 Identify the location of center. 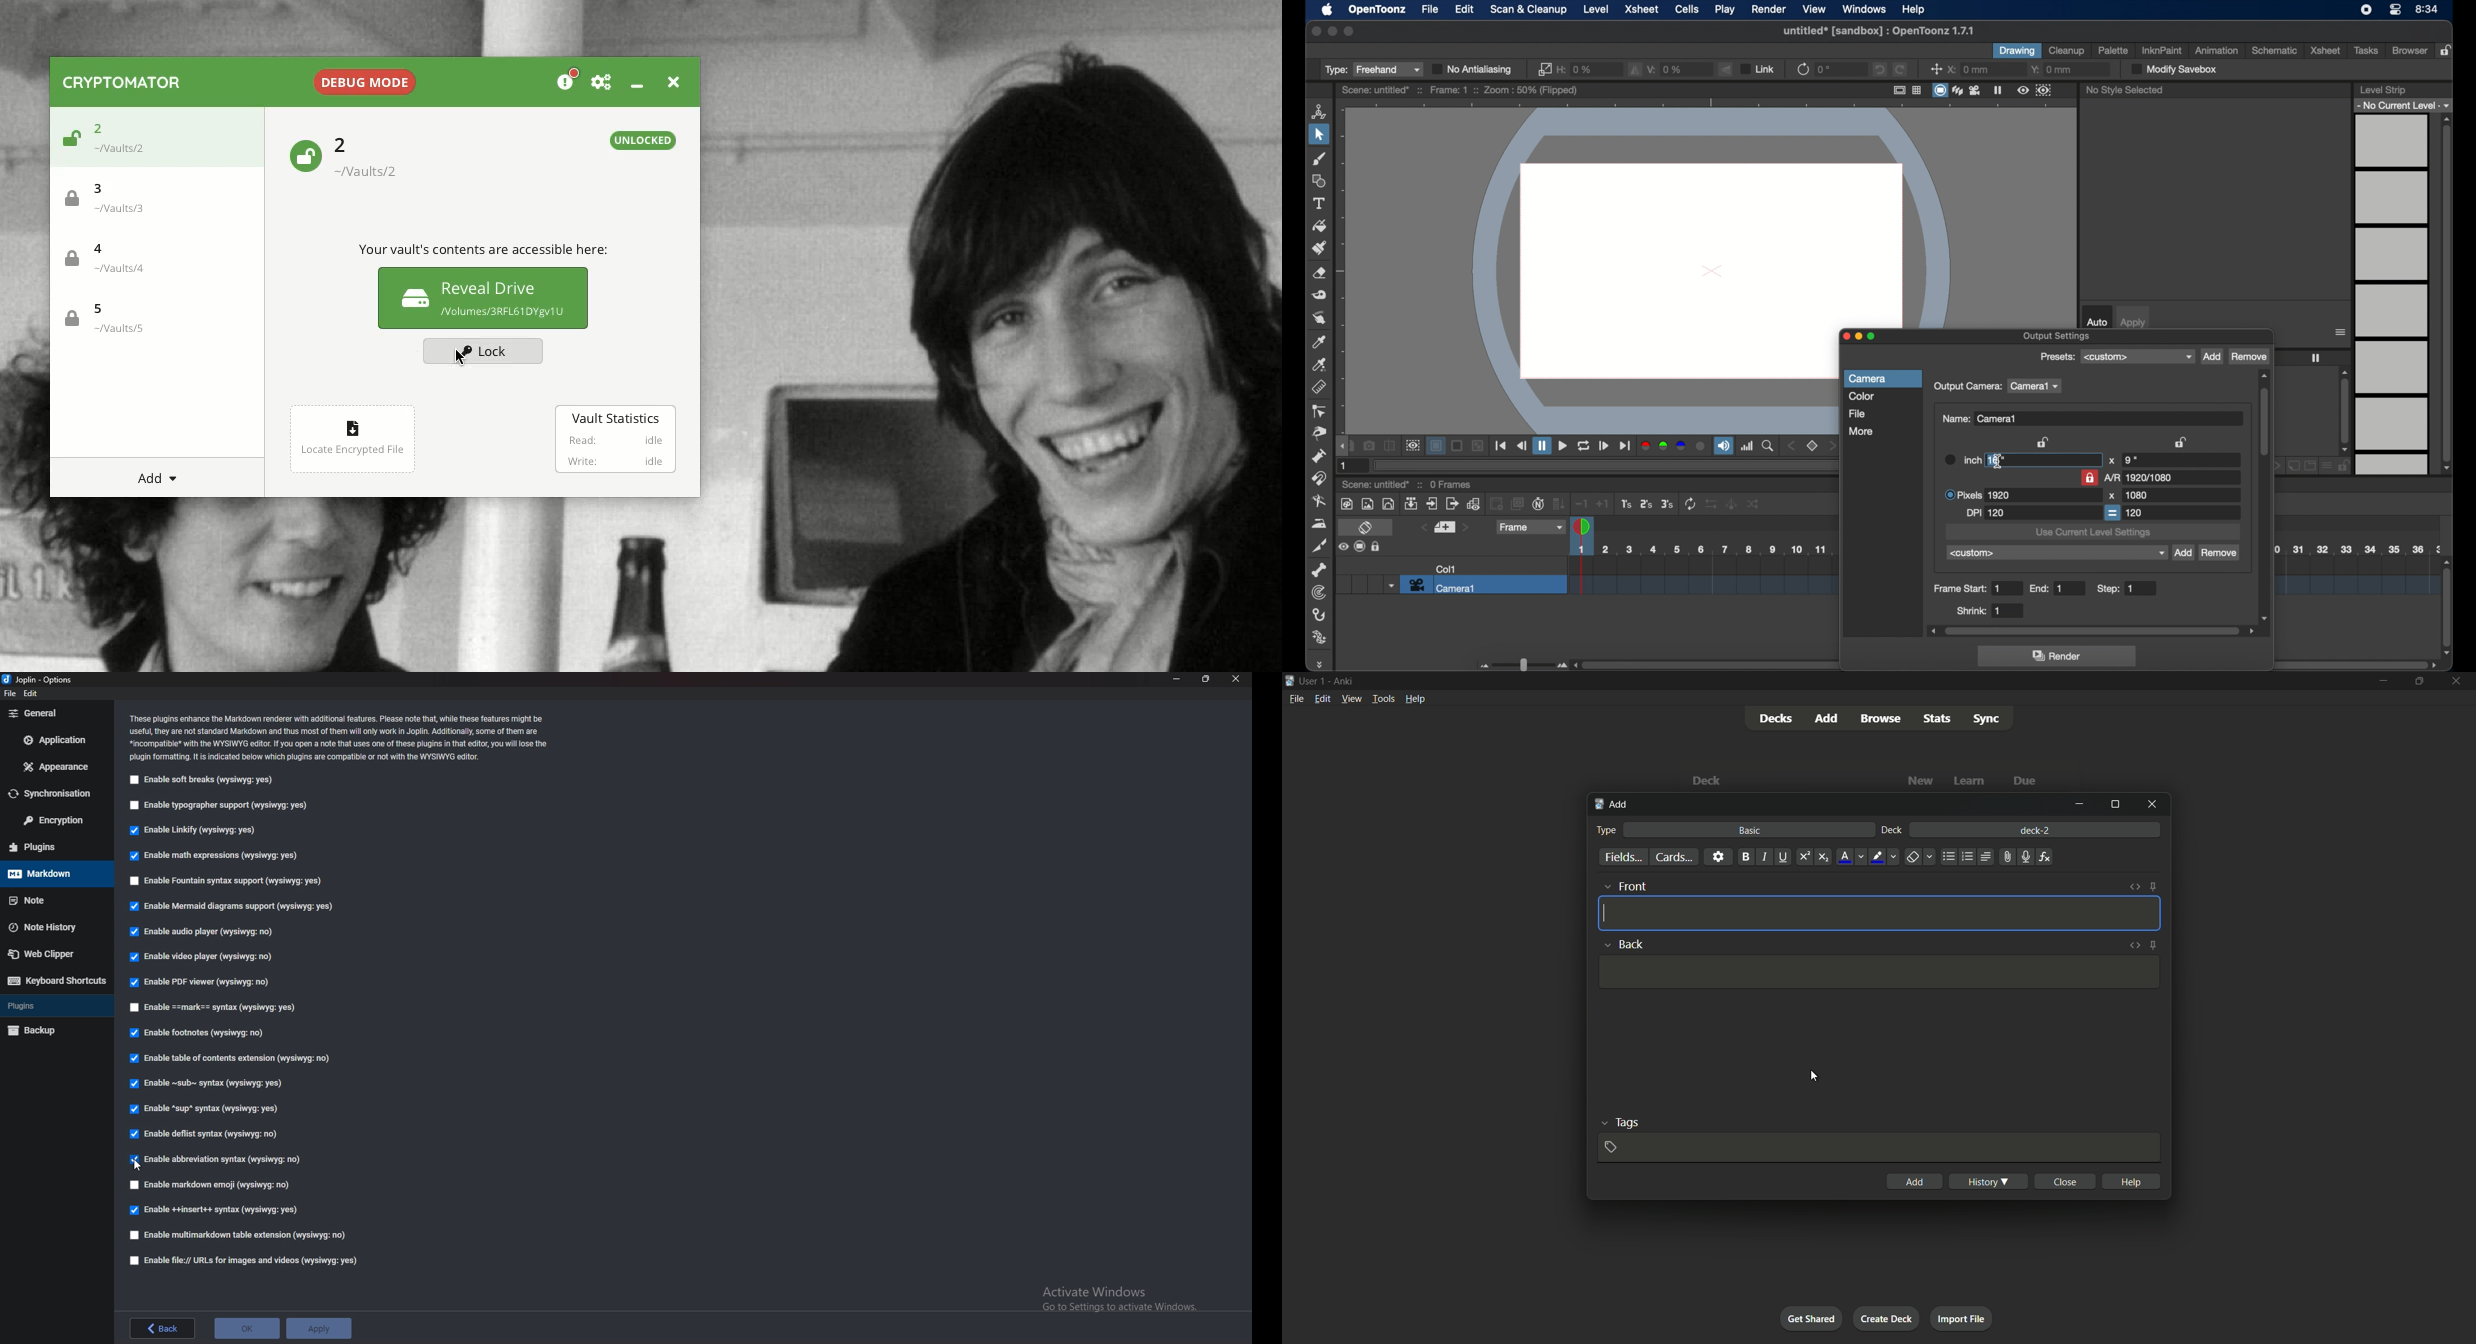
(1937, 69).